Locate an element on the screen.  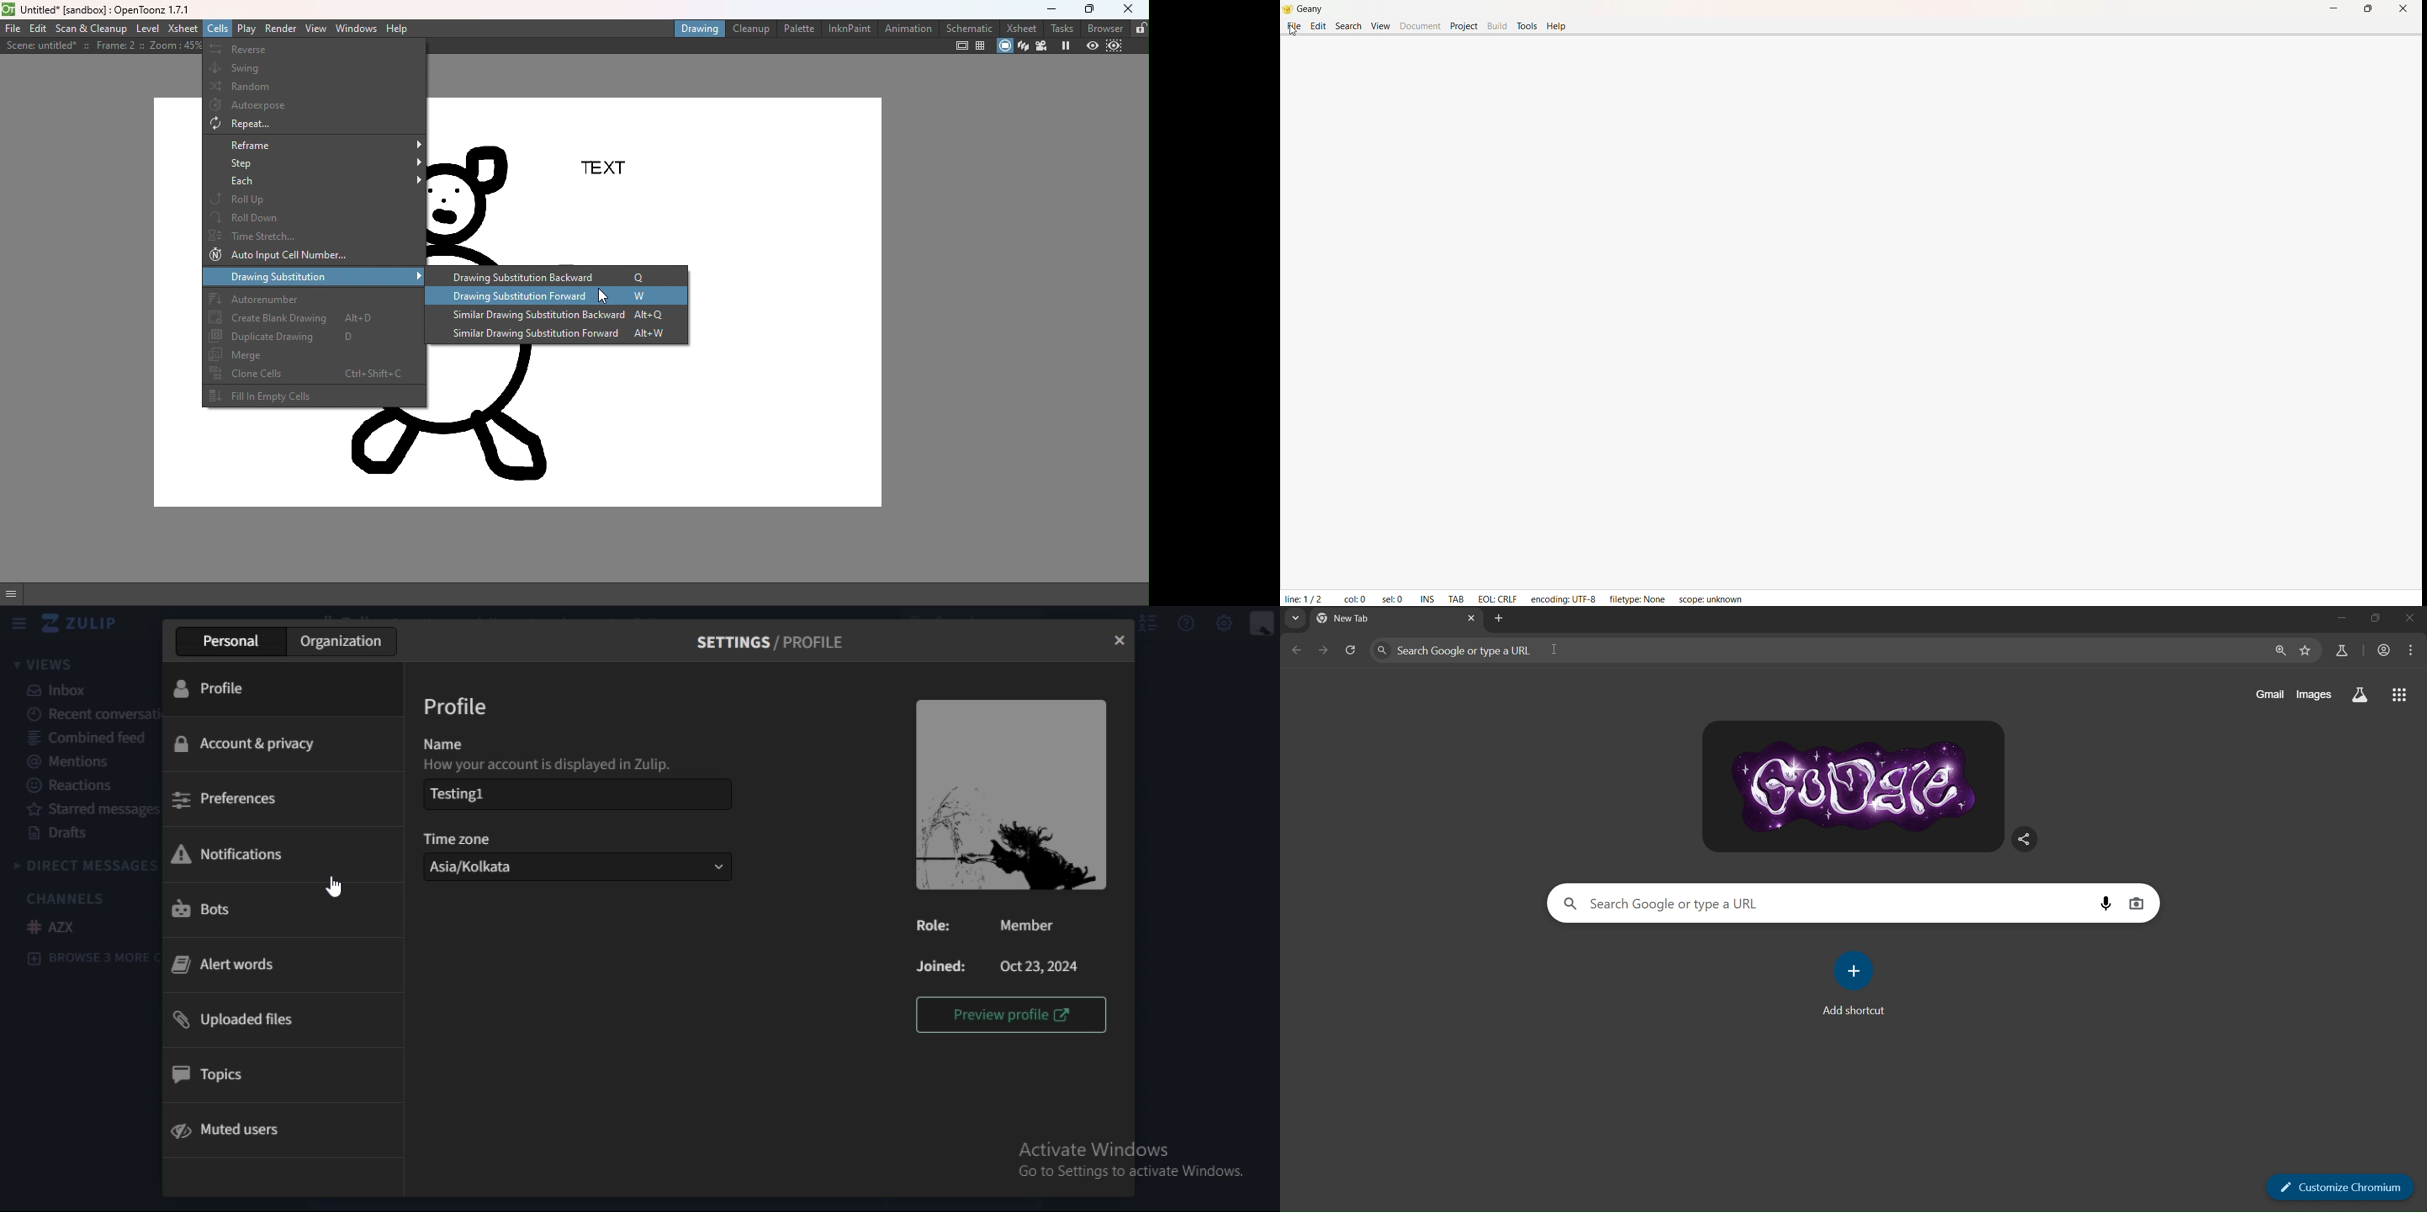
image is located at coordinates (1010, 795).